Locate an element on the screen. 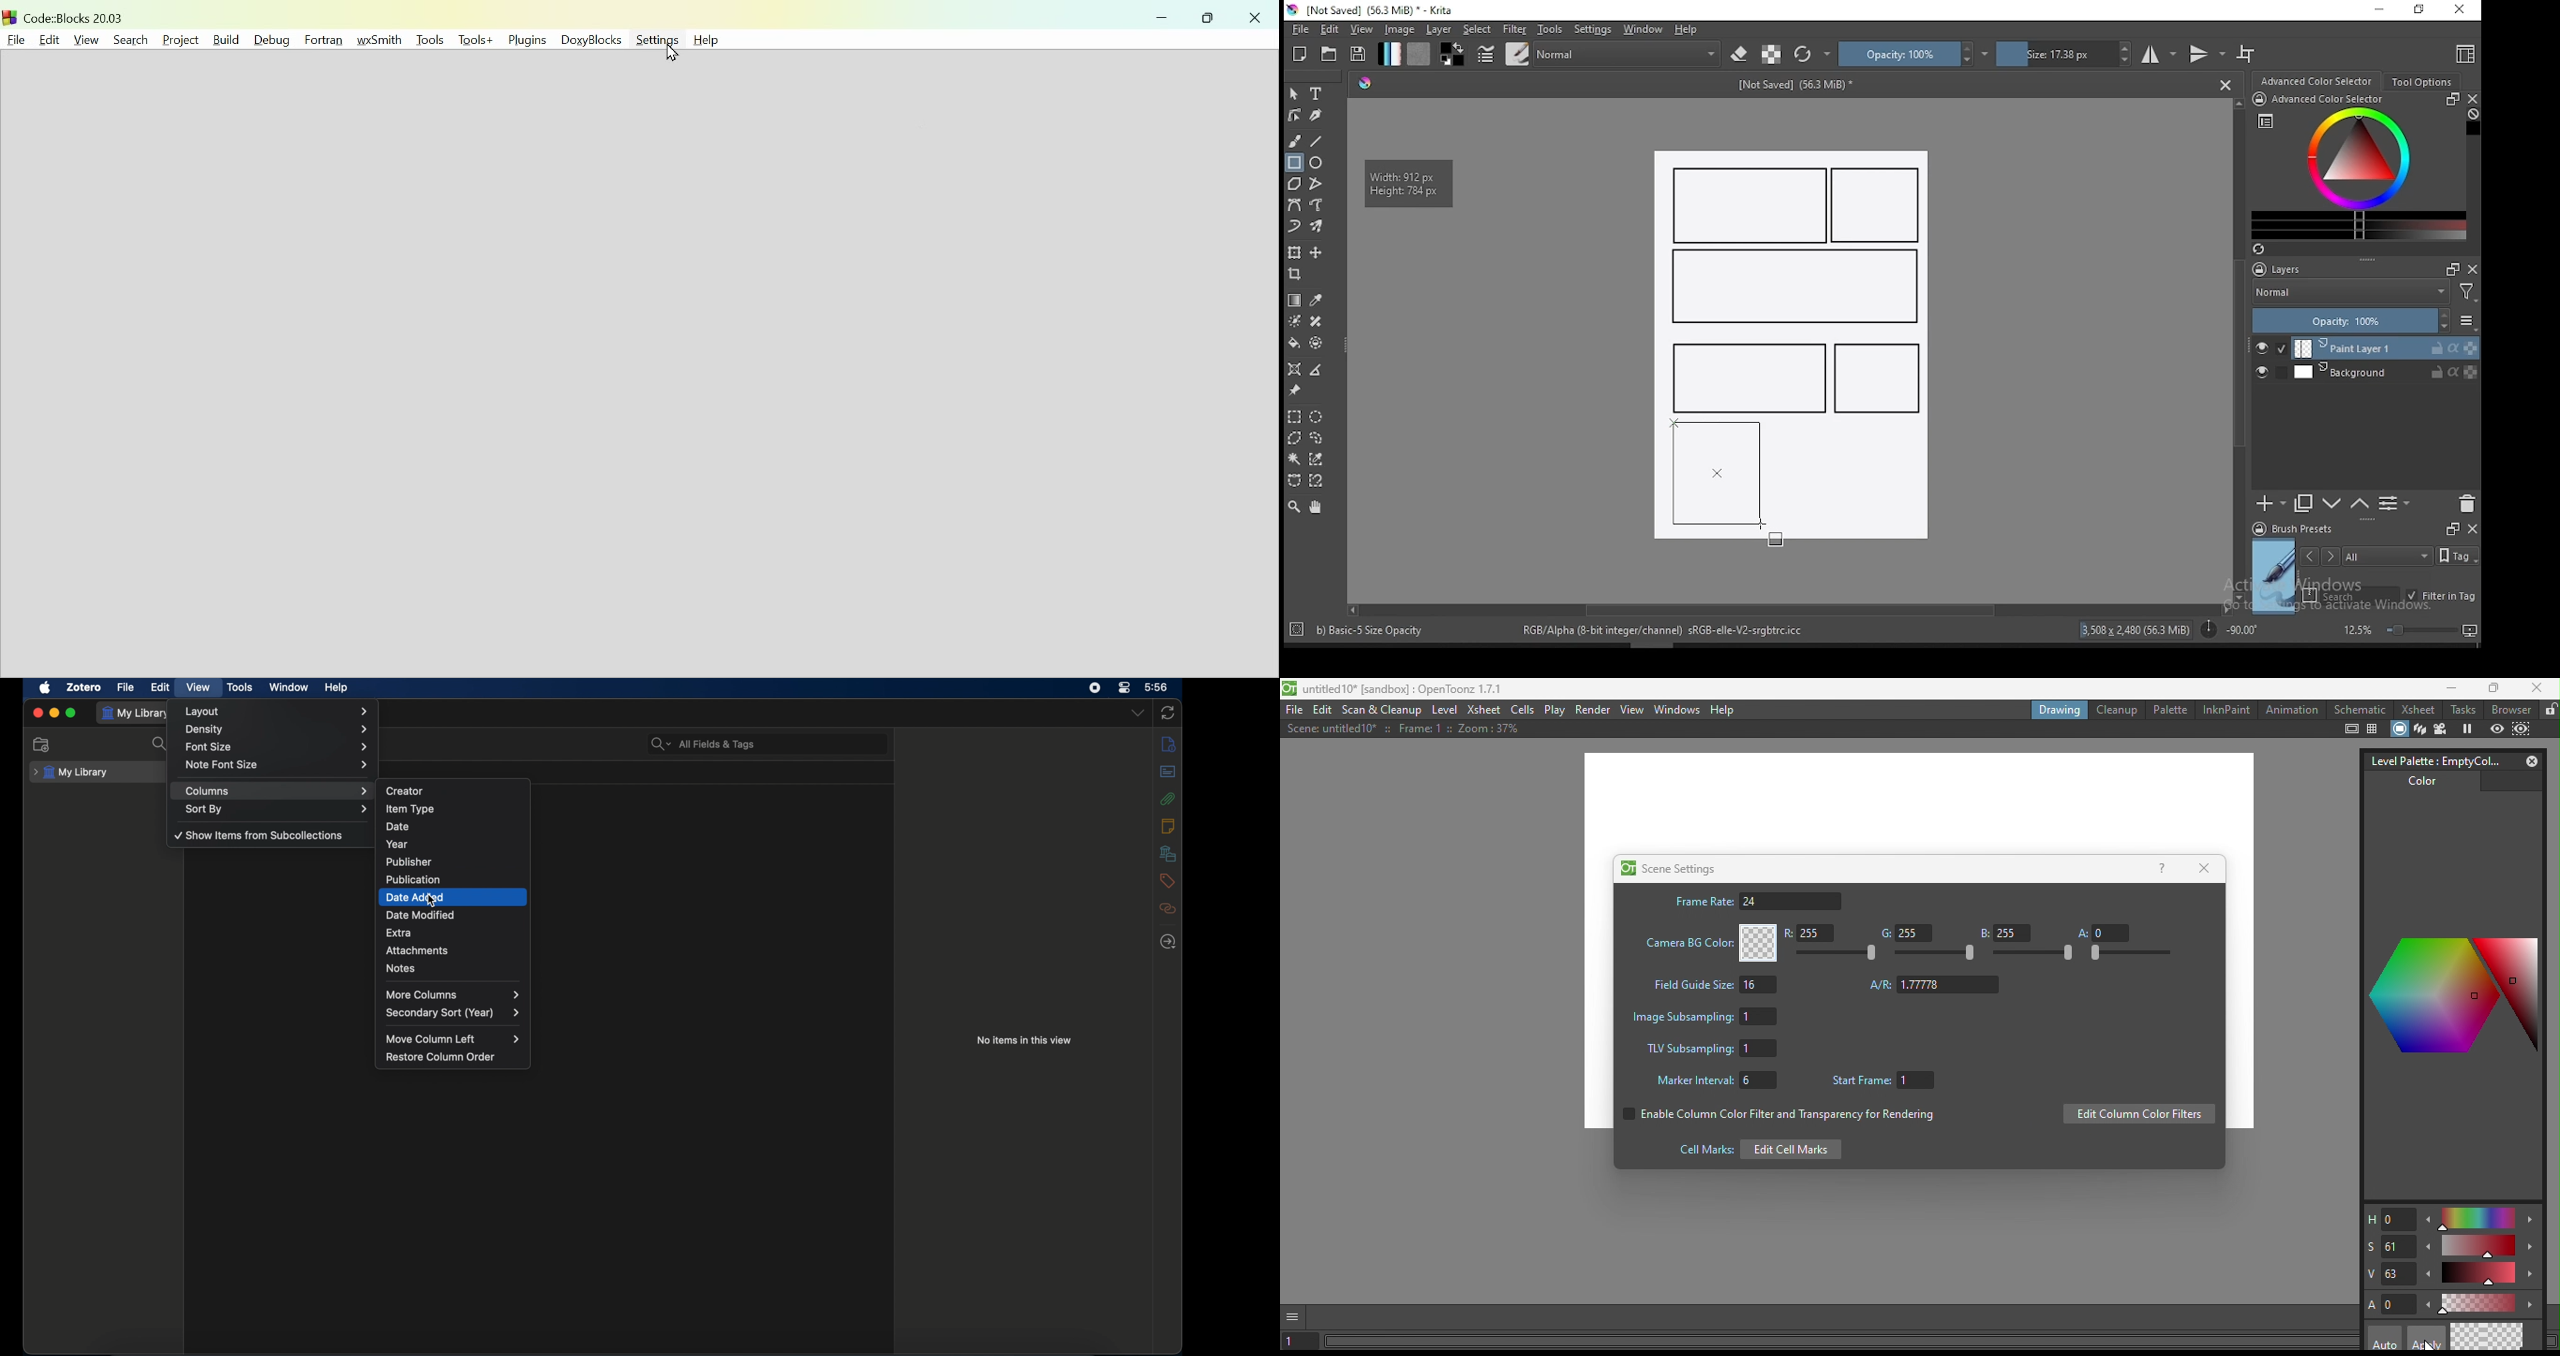 This screenshot has height=1372, width=2576. time is located at coordinates (1157, 687).